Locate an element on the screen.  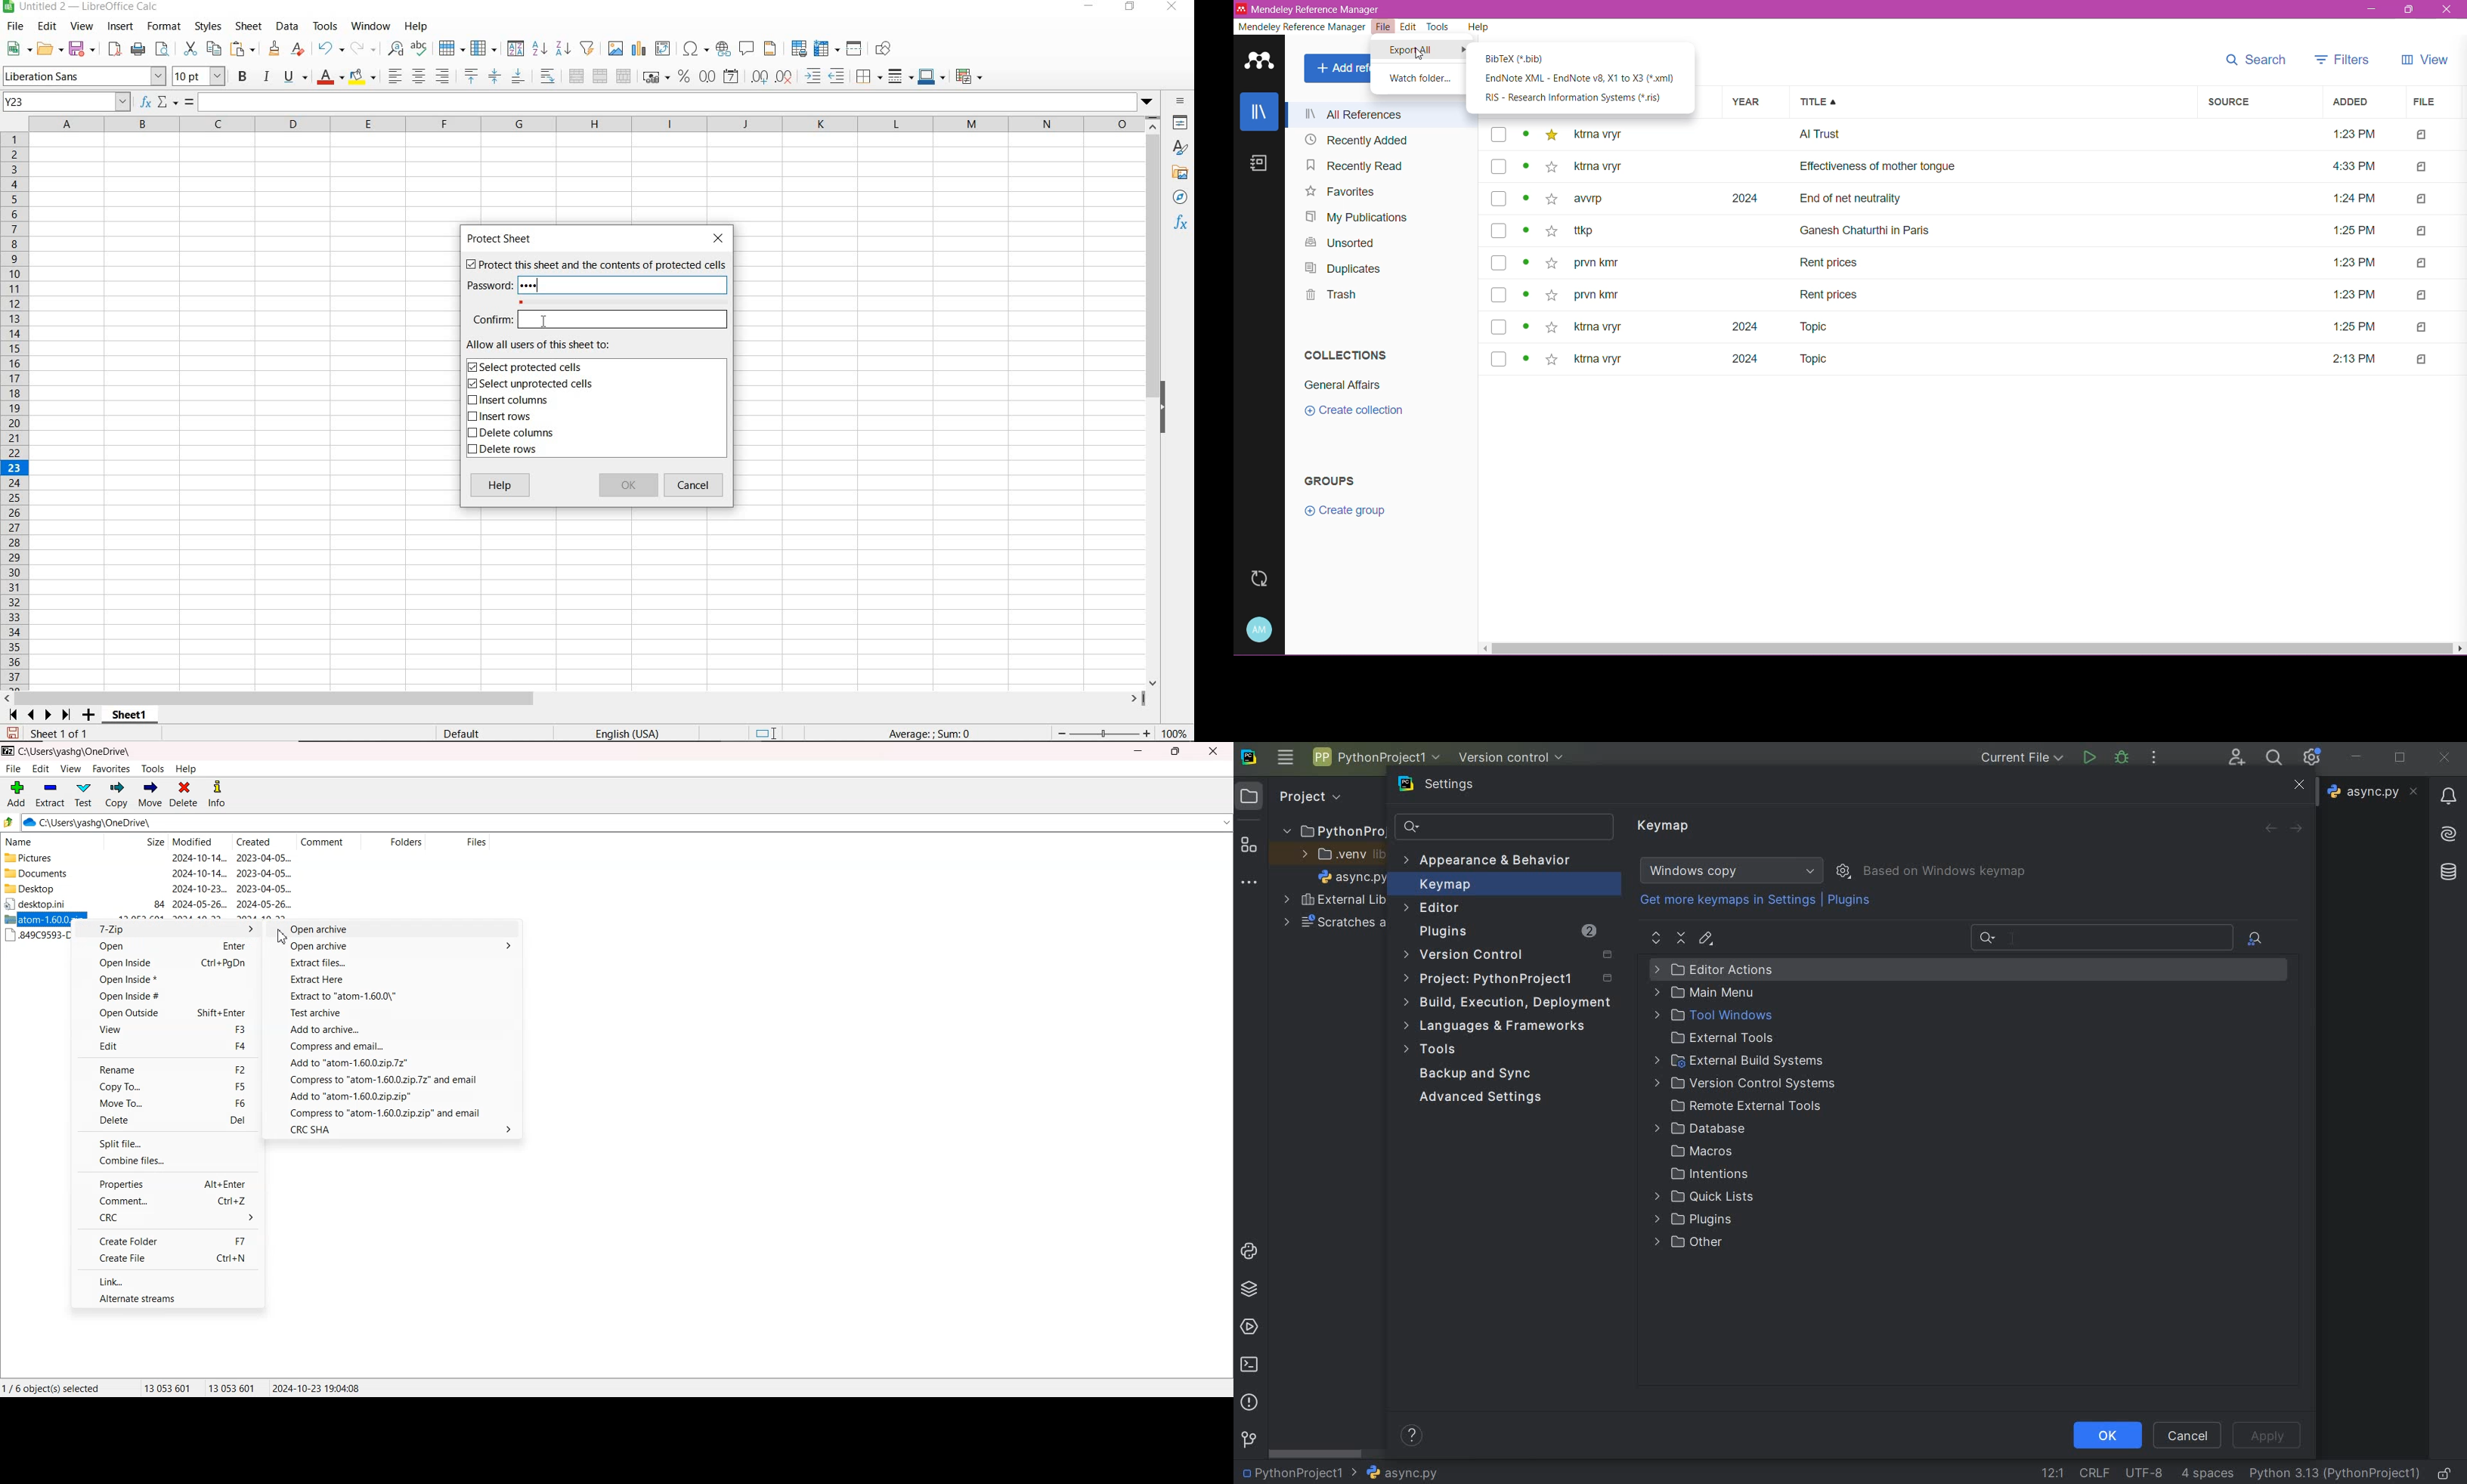
Cursor is located at coordinates (284, 937).